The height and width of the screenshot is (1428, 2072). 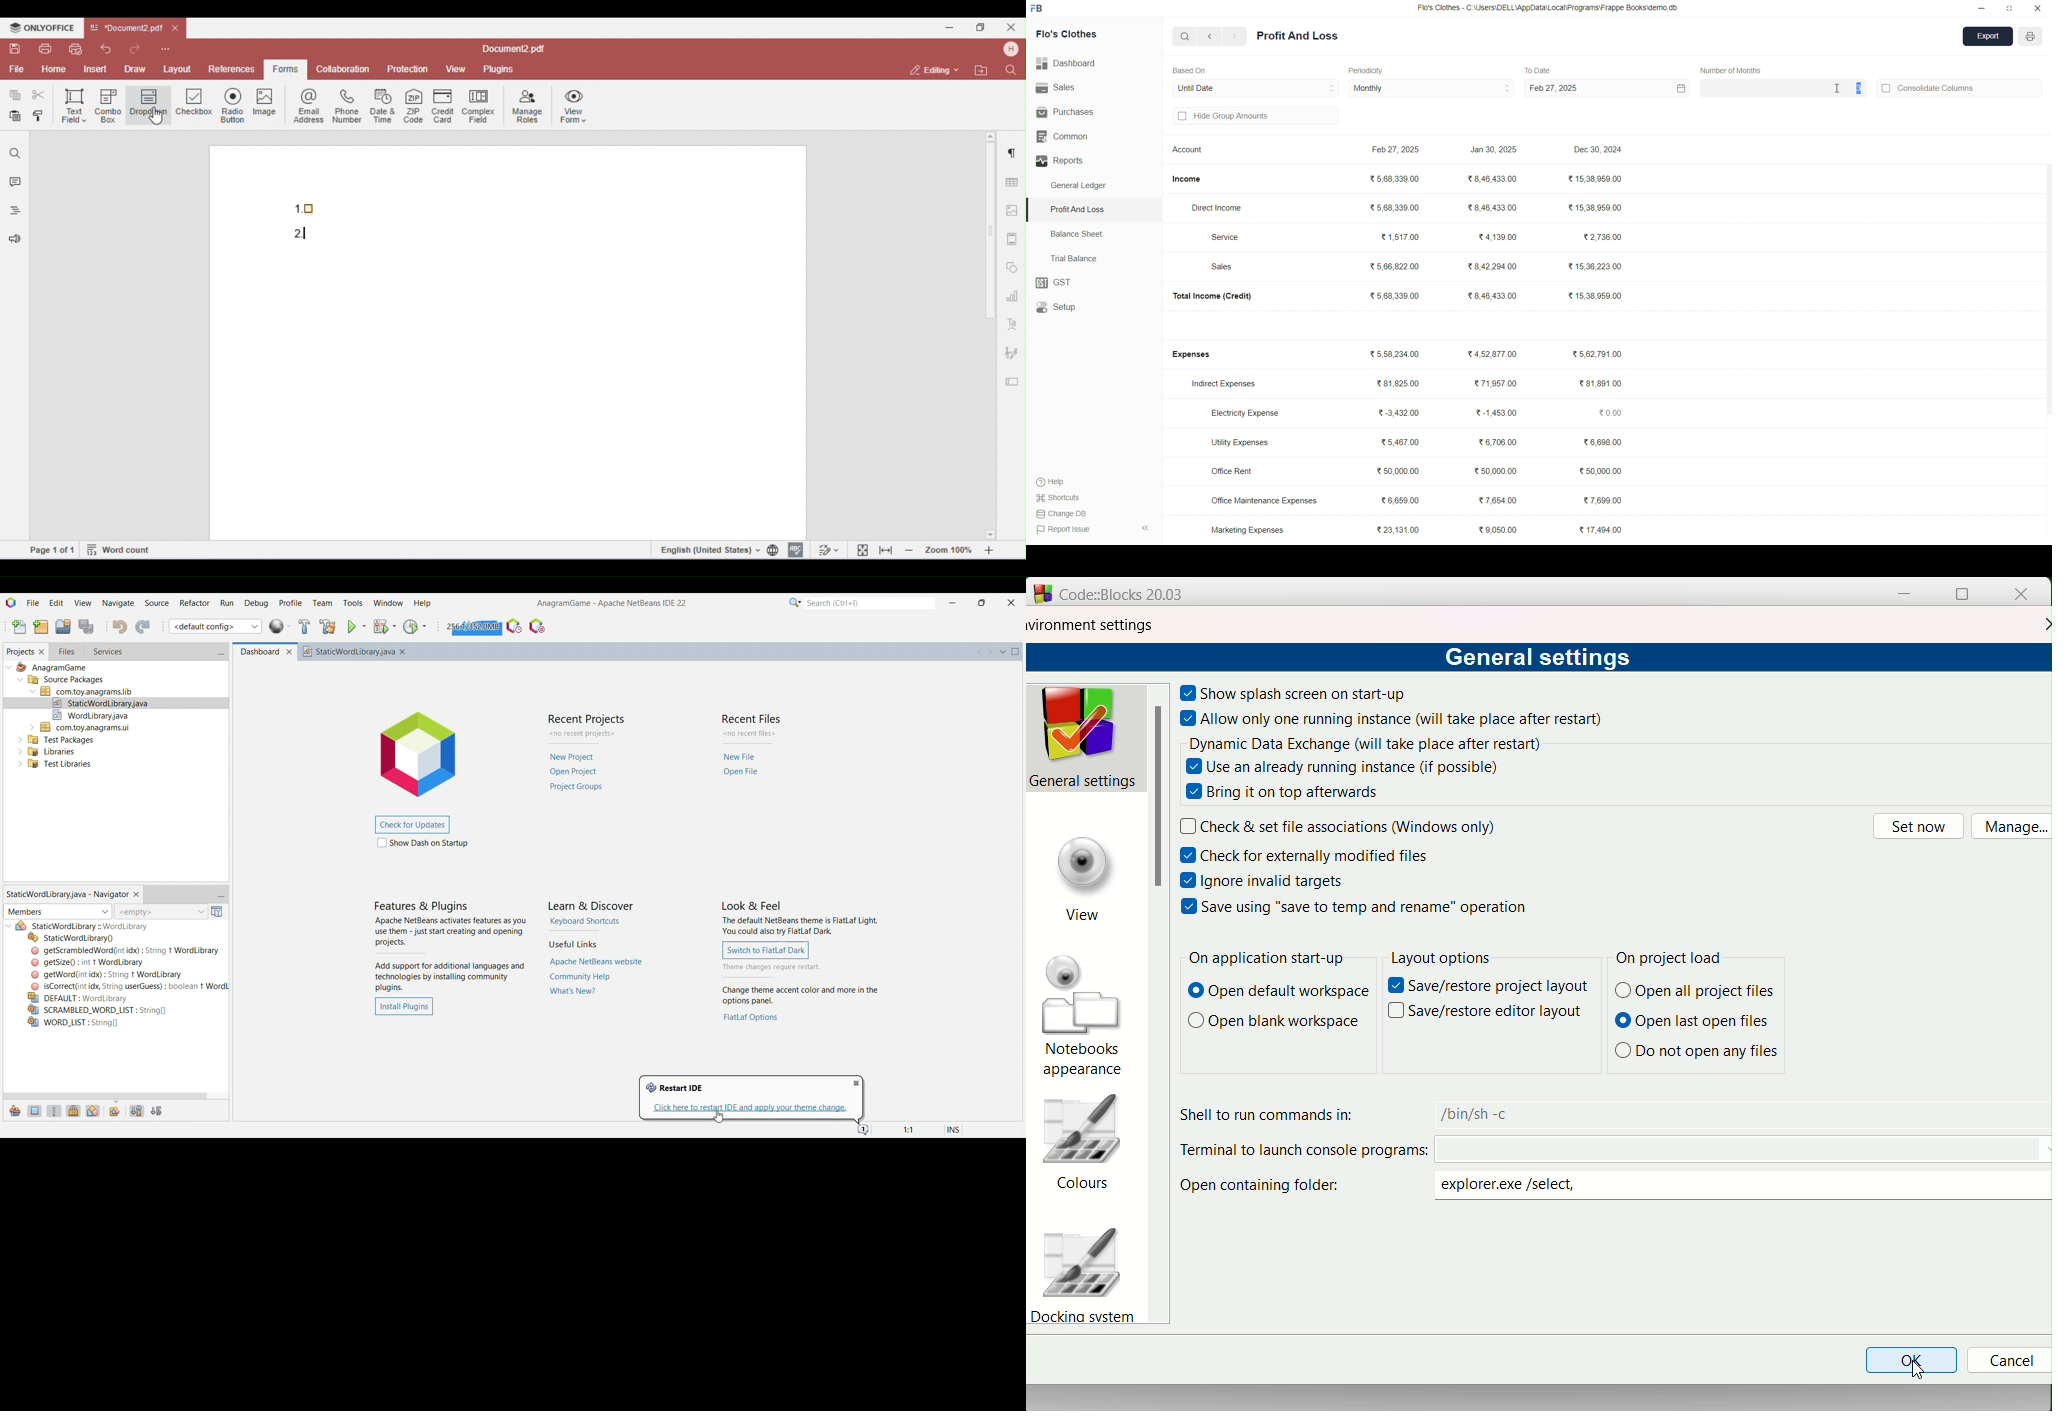 What do you see at coordinates (1227, 385) in the screenshot?
I see `Indirect Expenses` at bounding box center [1227, 385].